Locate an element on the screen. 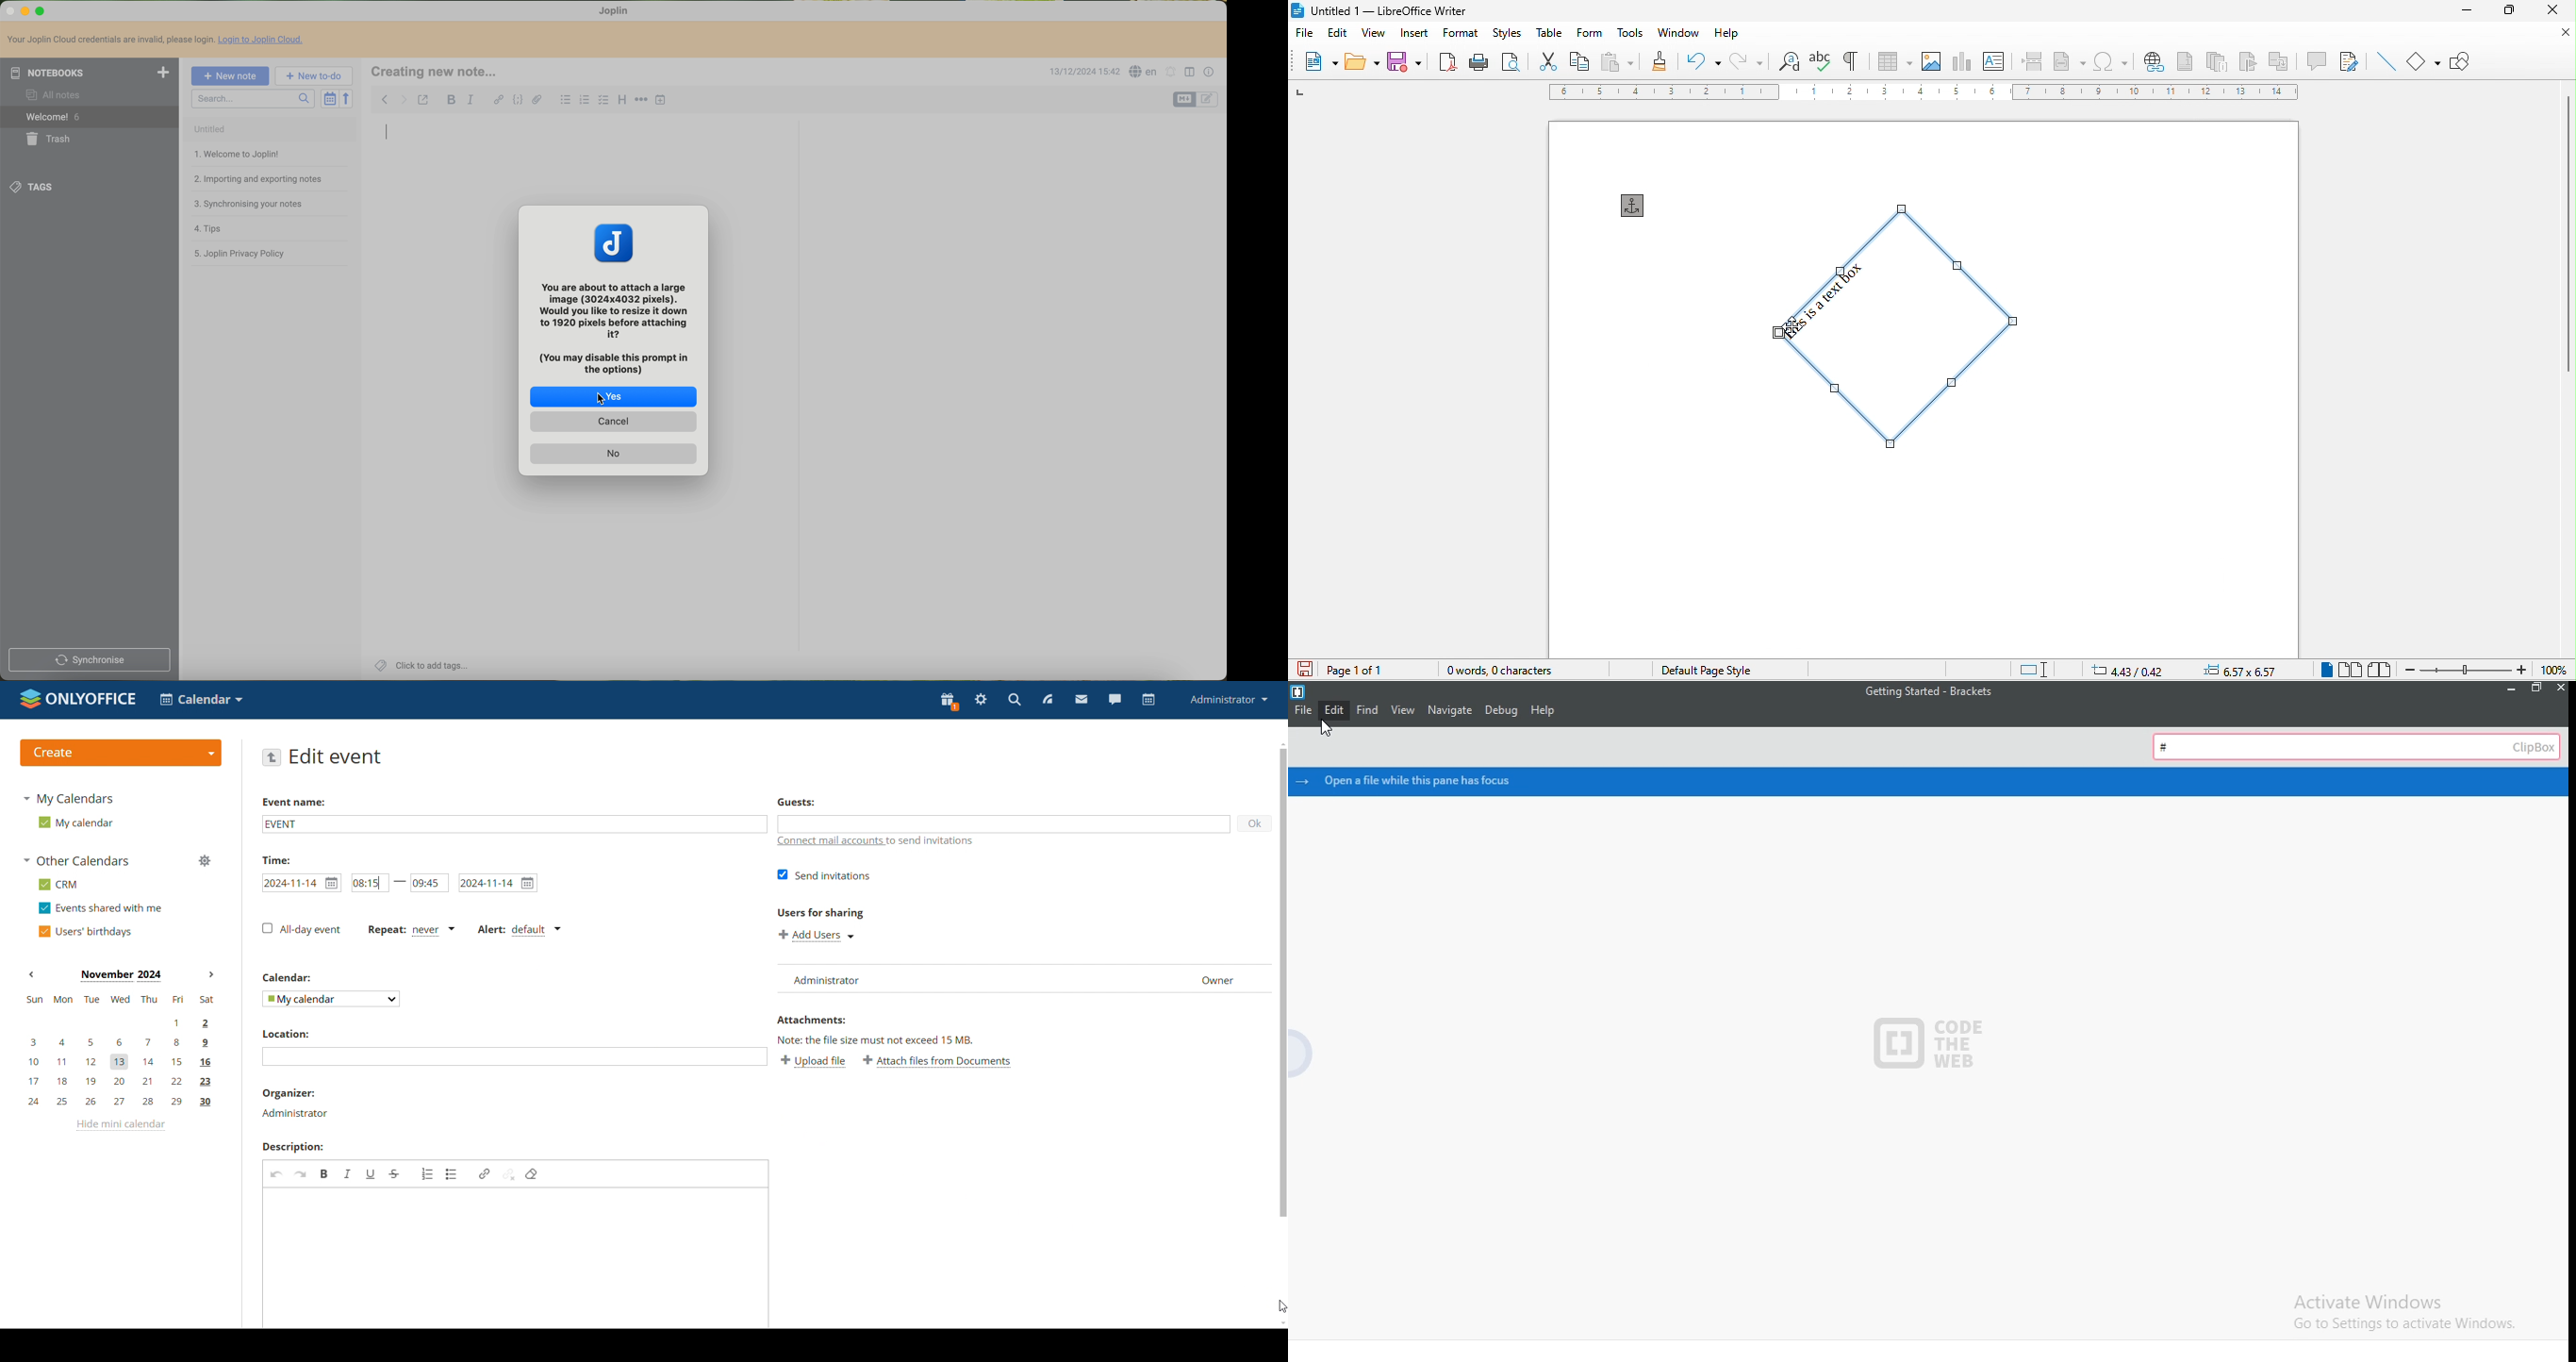  add description is located at coordinates (515, 1257).